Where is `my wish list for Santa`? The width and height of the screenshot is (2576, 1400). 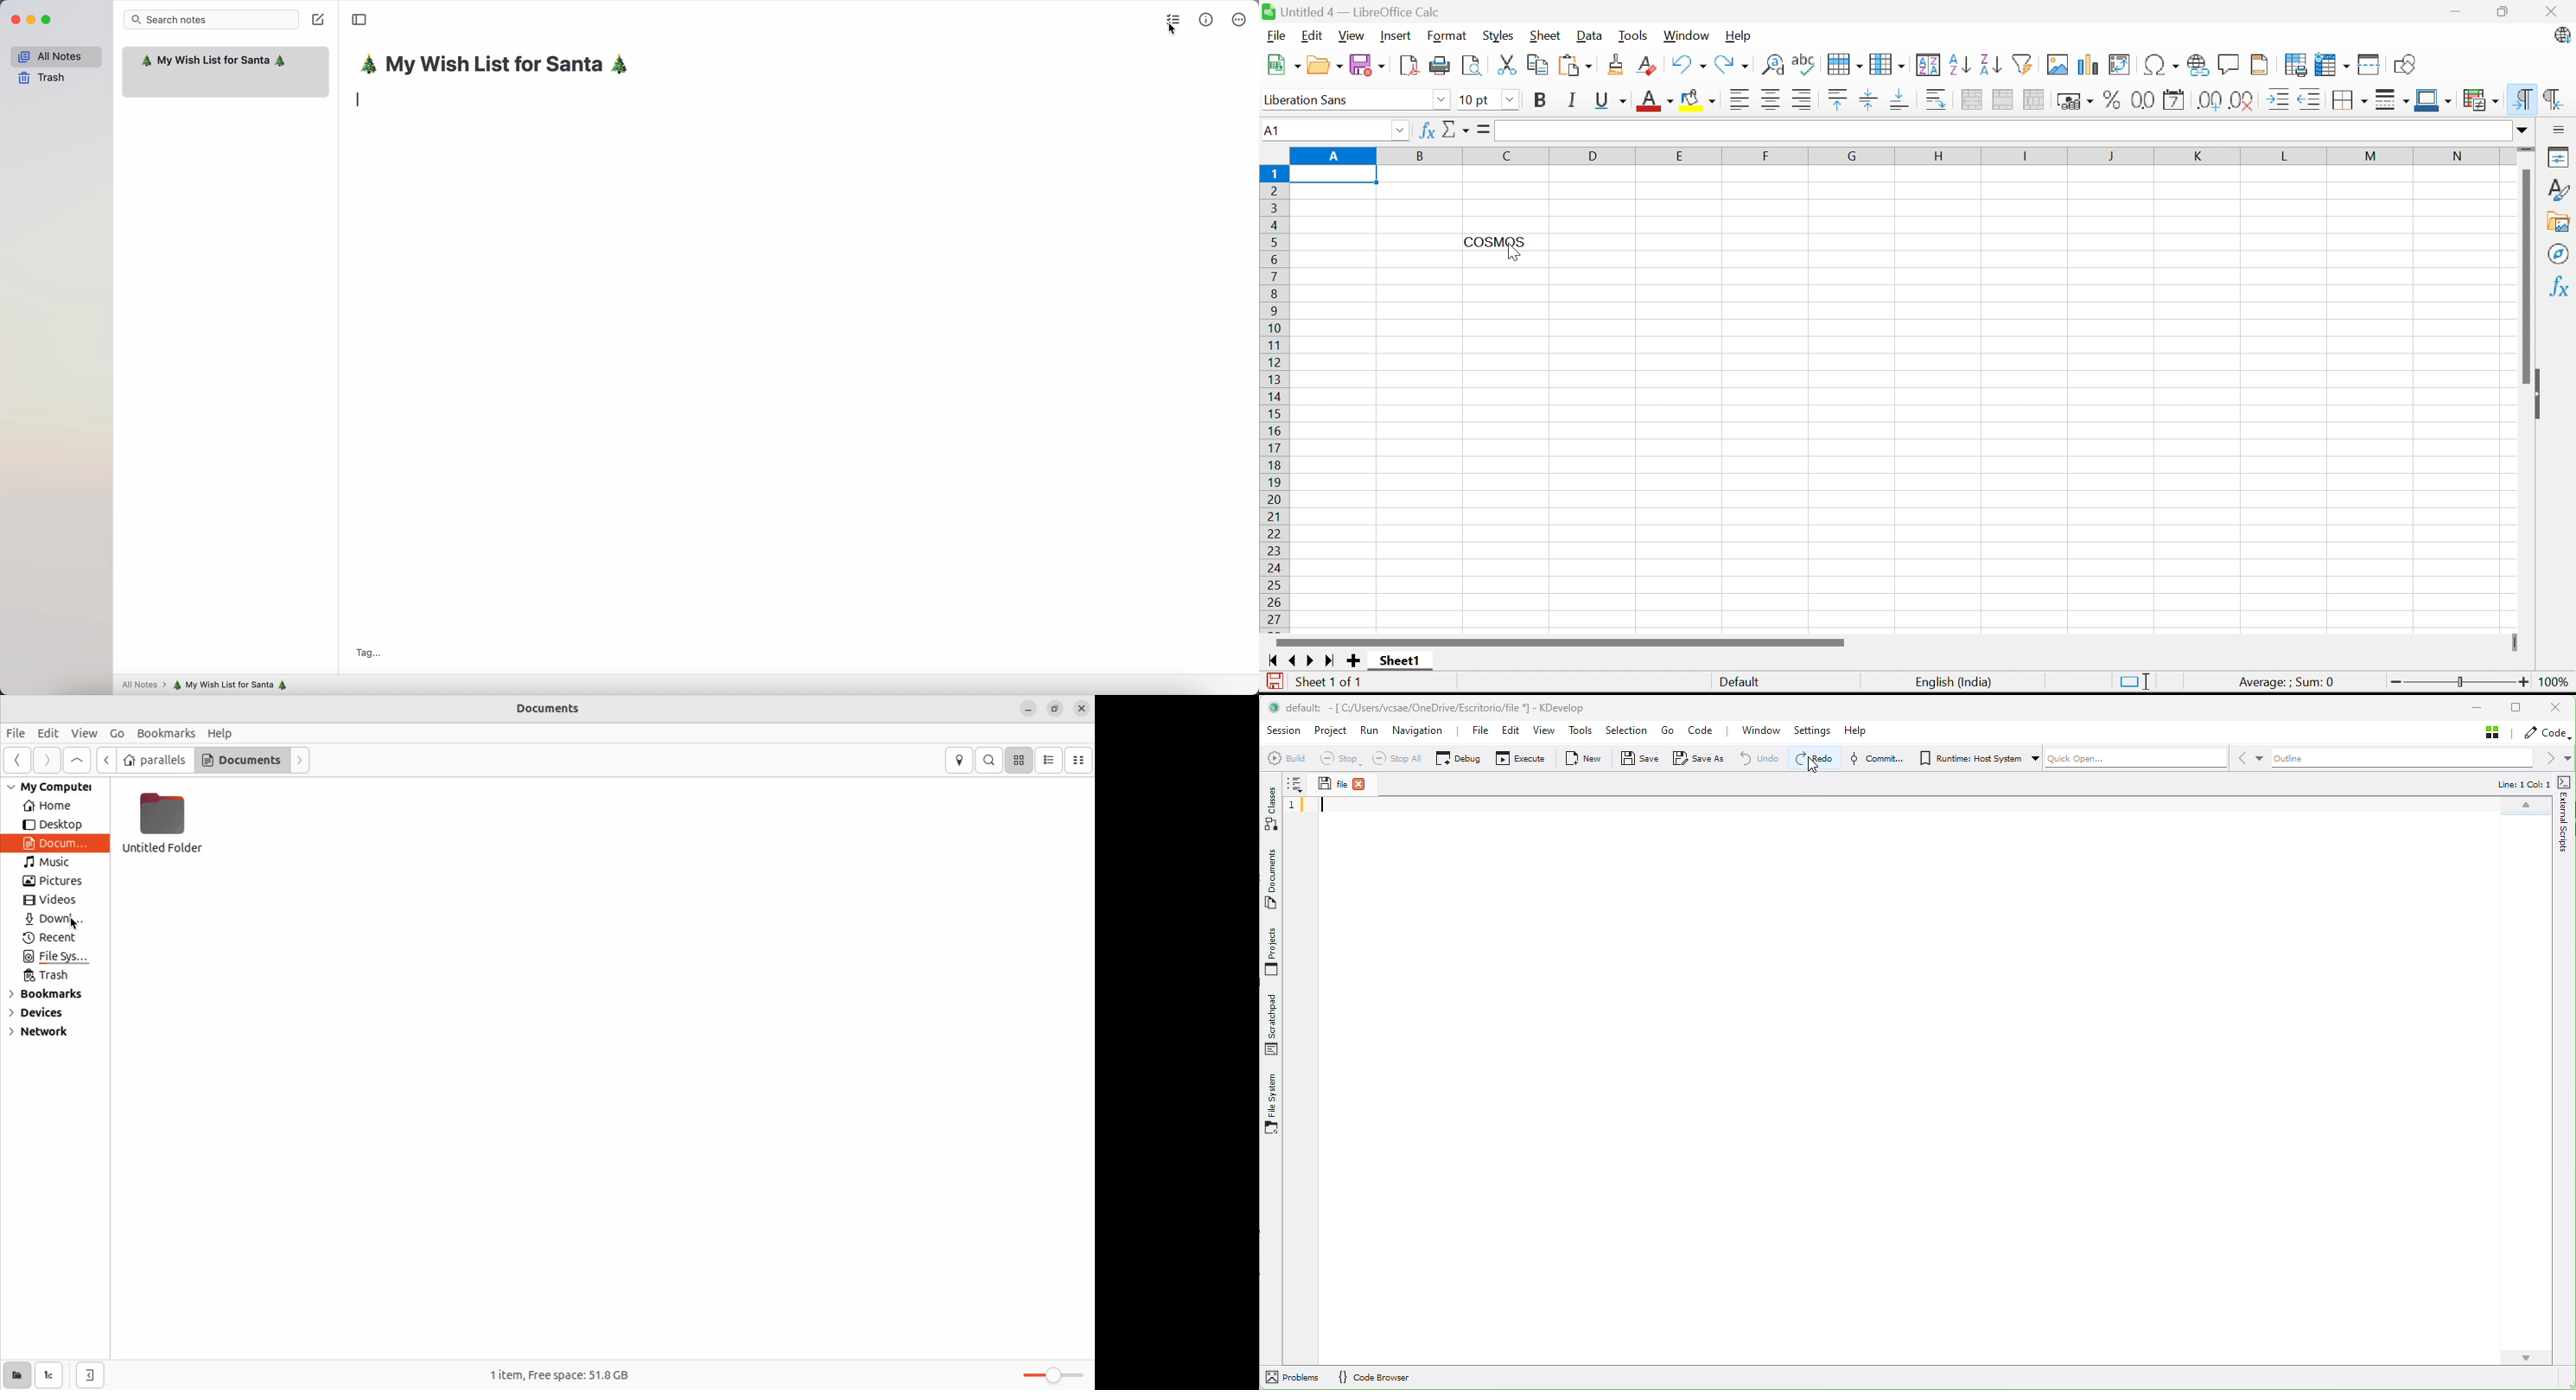
my wish list for Santa is located at coordinates (501, 66).